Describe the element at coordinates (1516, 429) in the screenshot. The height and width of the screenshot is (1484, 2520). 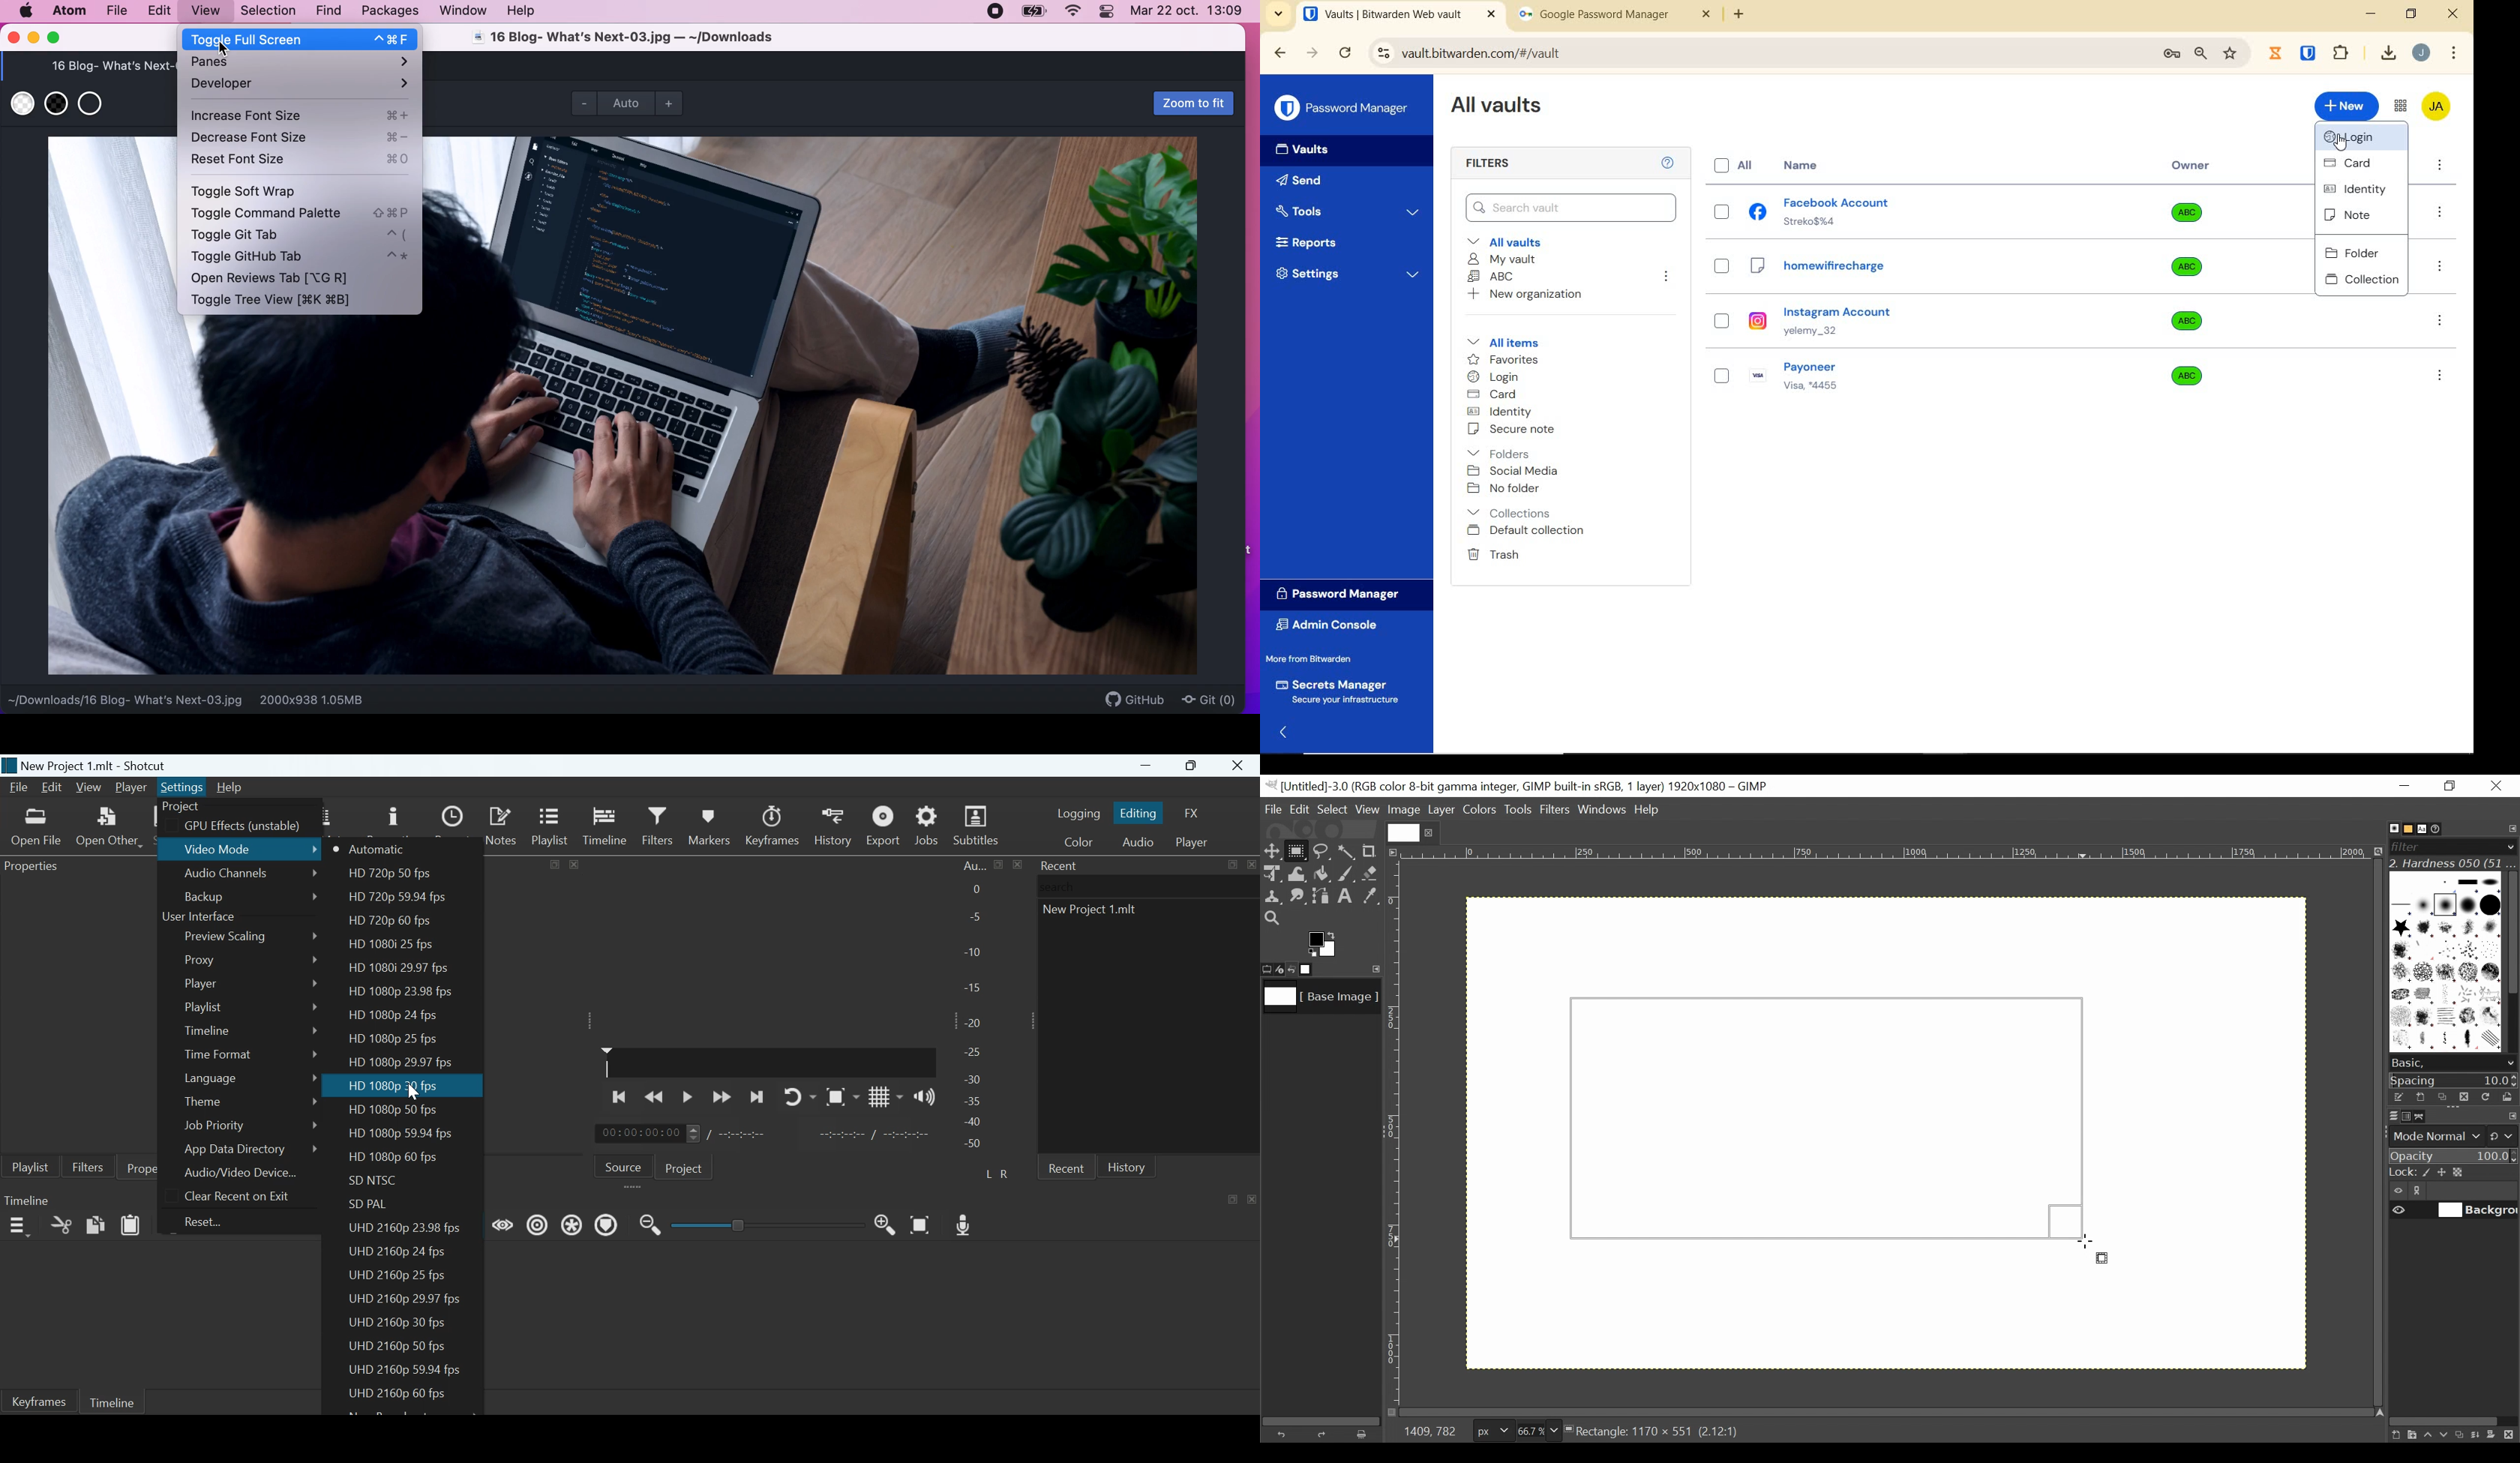
I see `secure note` at that location.